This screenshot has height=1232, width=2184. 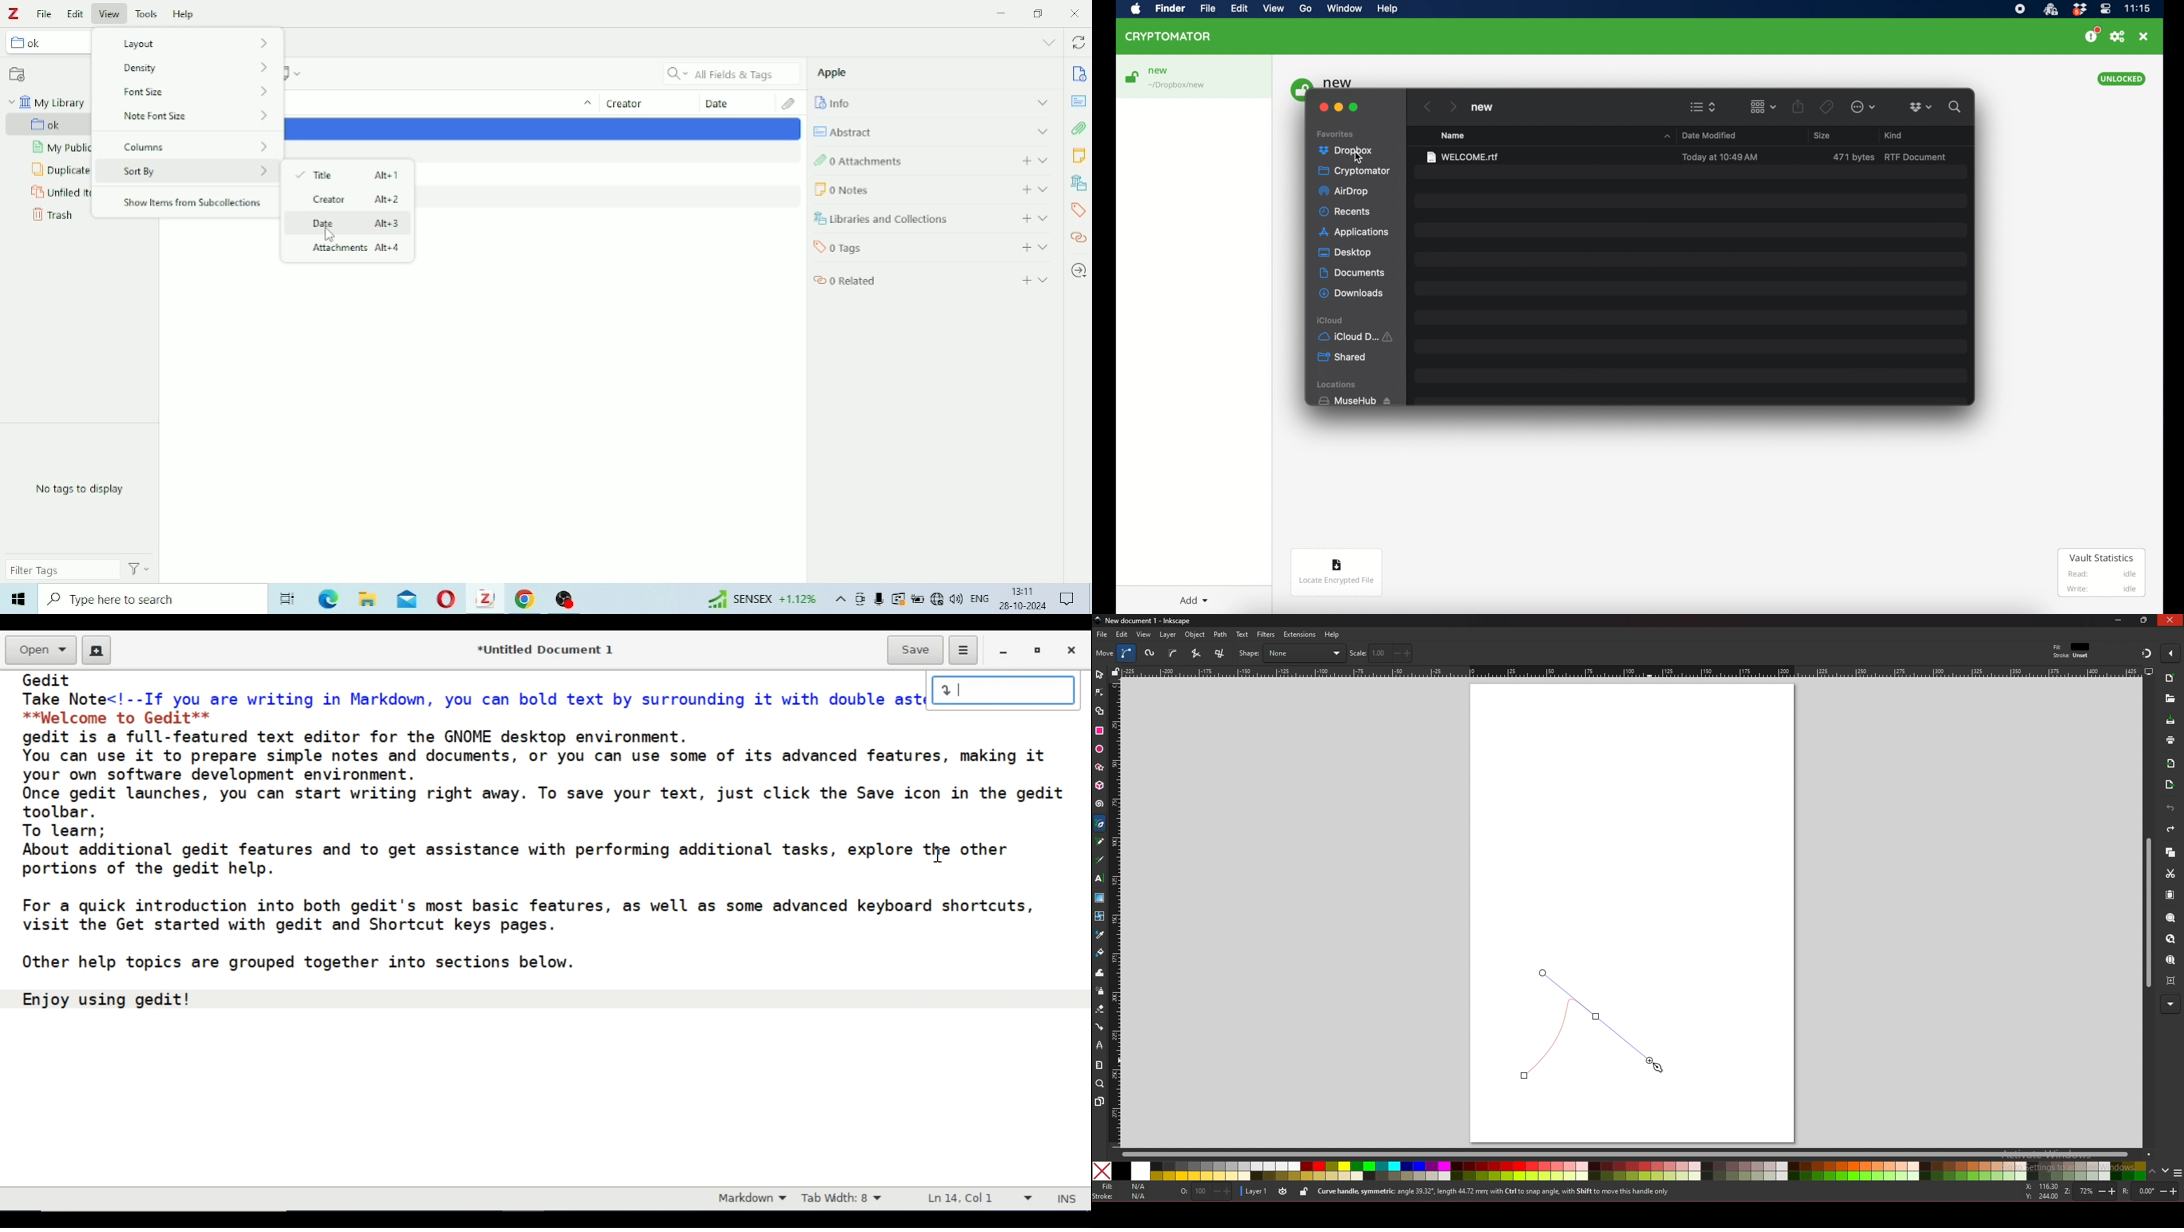 What do you see at coordinates (1587, 1024) in the screenshot?
I see `line` at bounding box center [1587, 1024].